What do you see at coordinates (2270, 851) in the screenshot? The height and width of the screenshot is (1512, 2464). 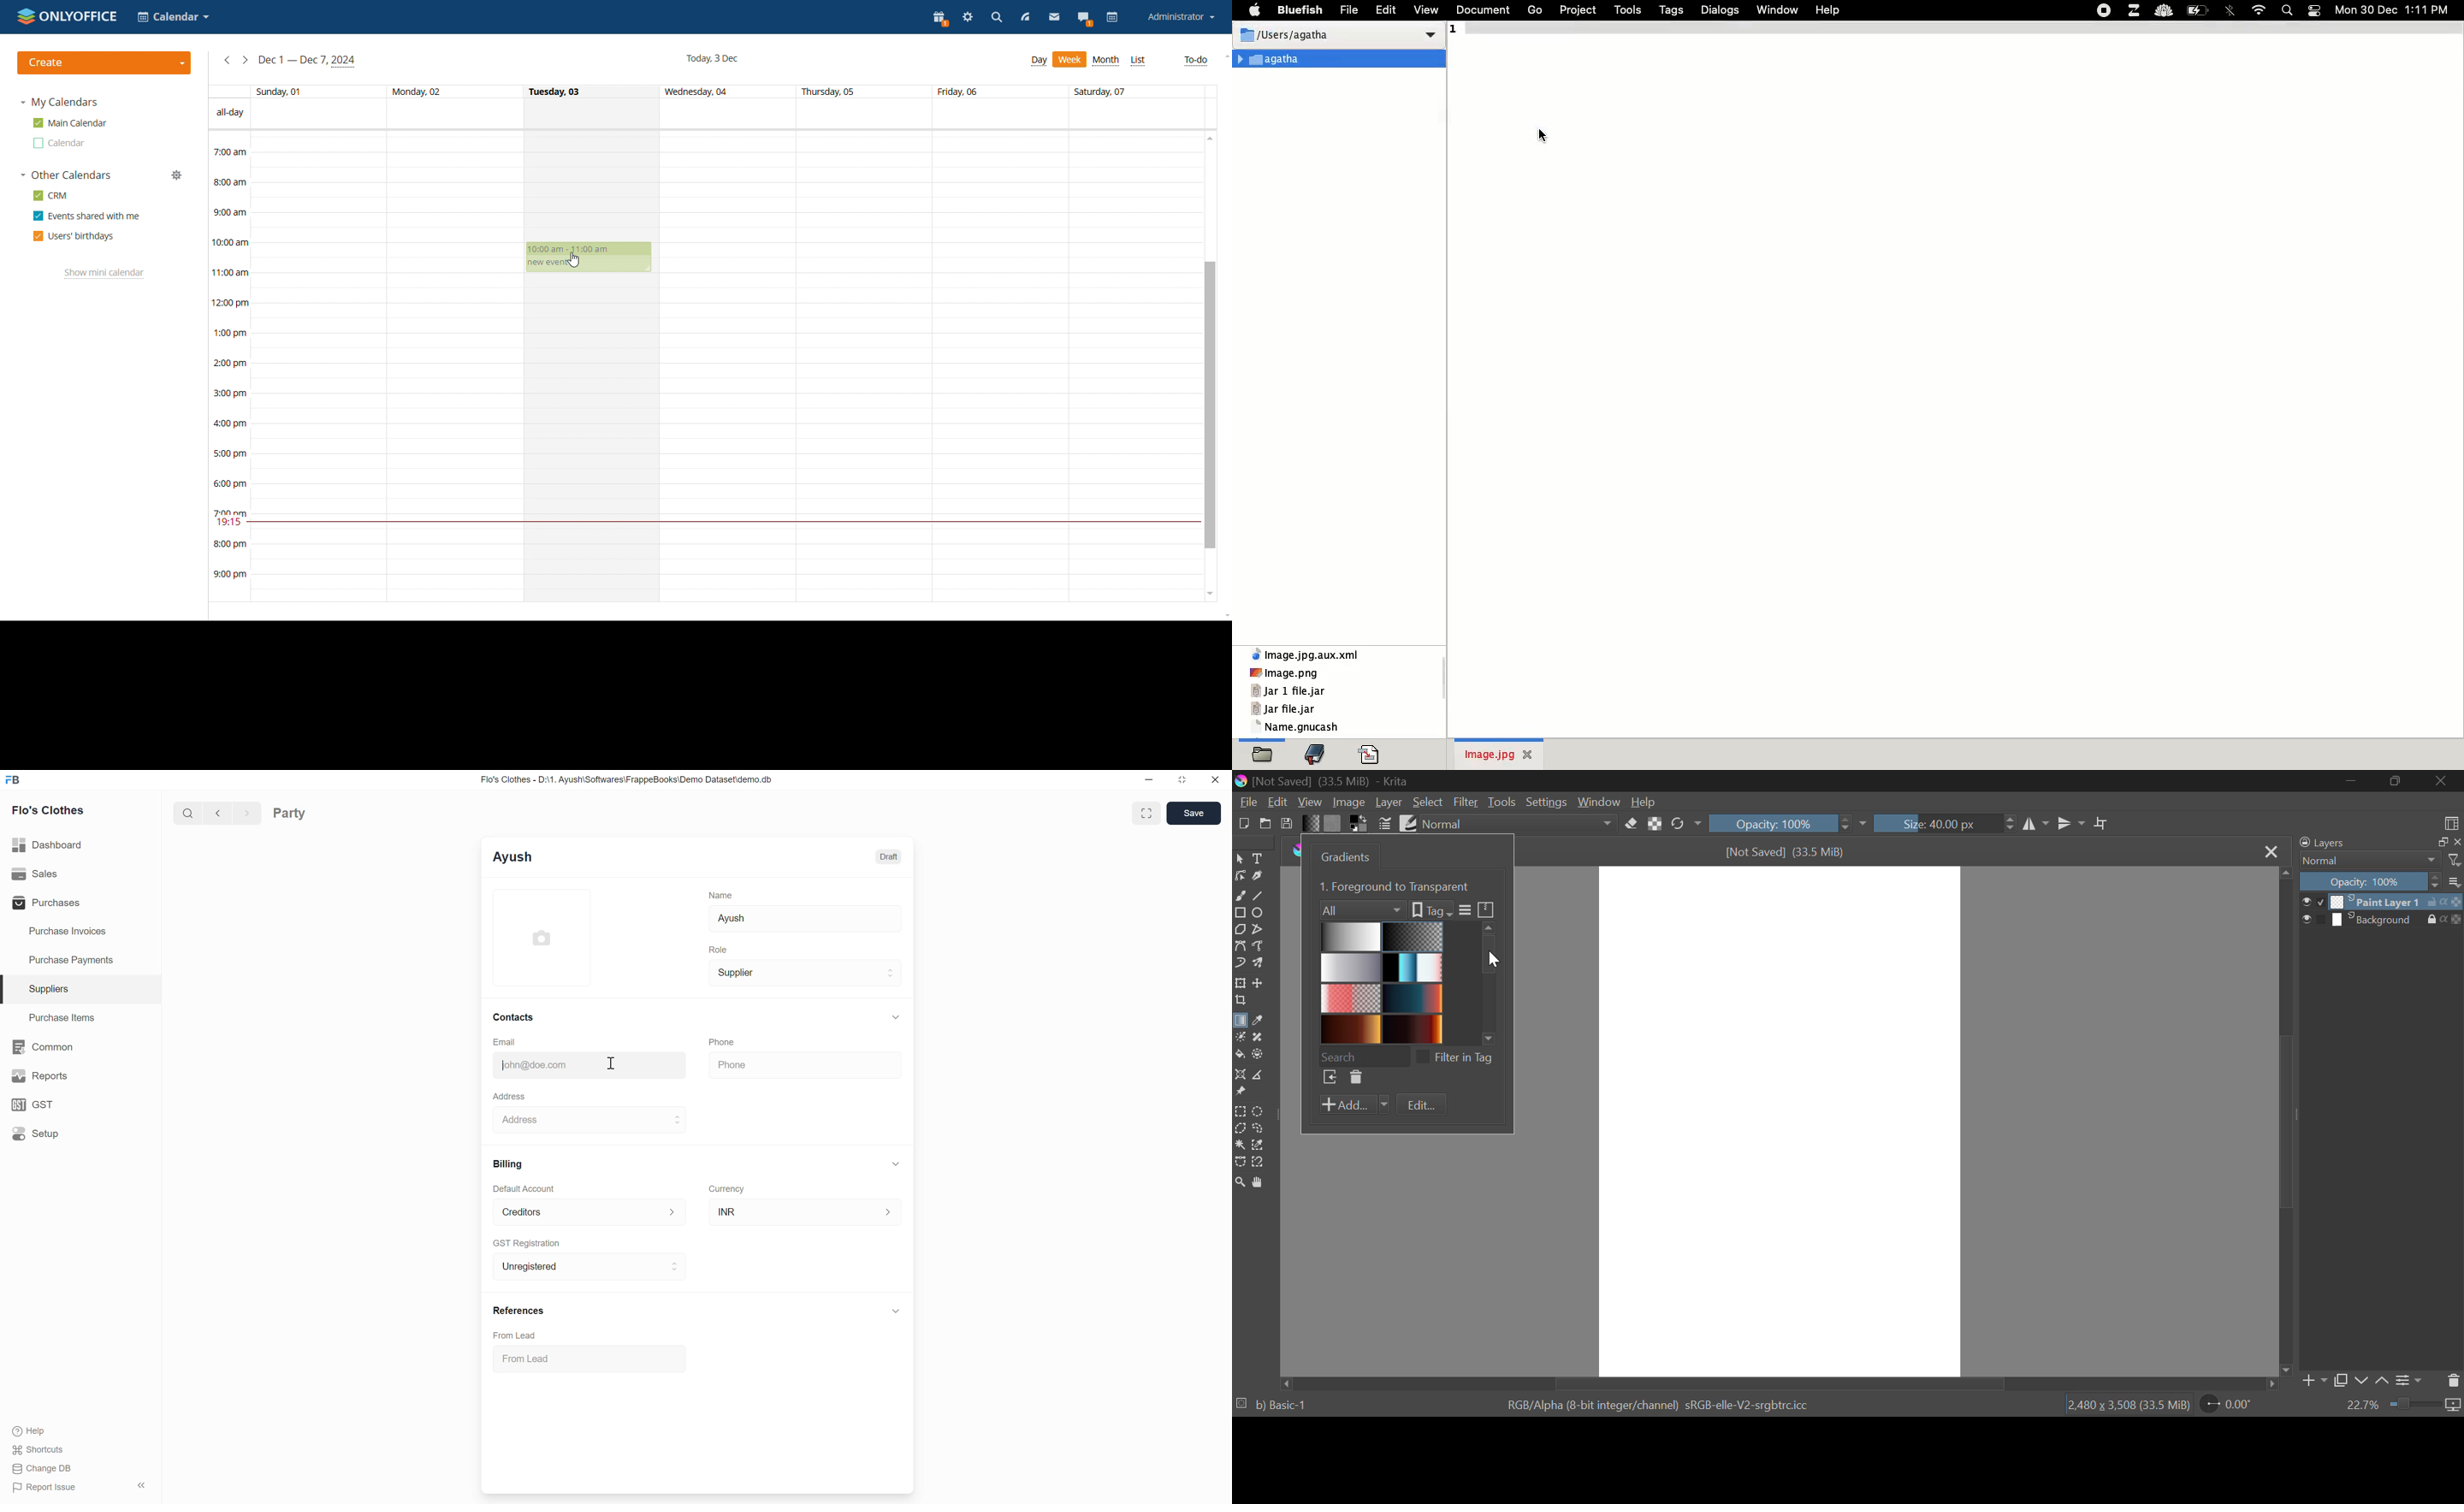 I see `Close` at bounding box center [2270, 851].